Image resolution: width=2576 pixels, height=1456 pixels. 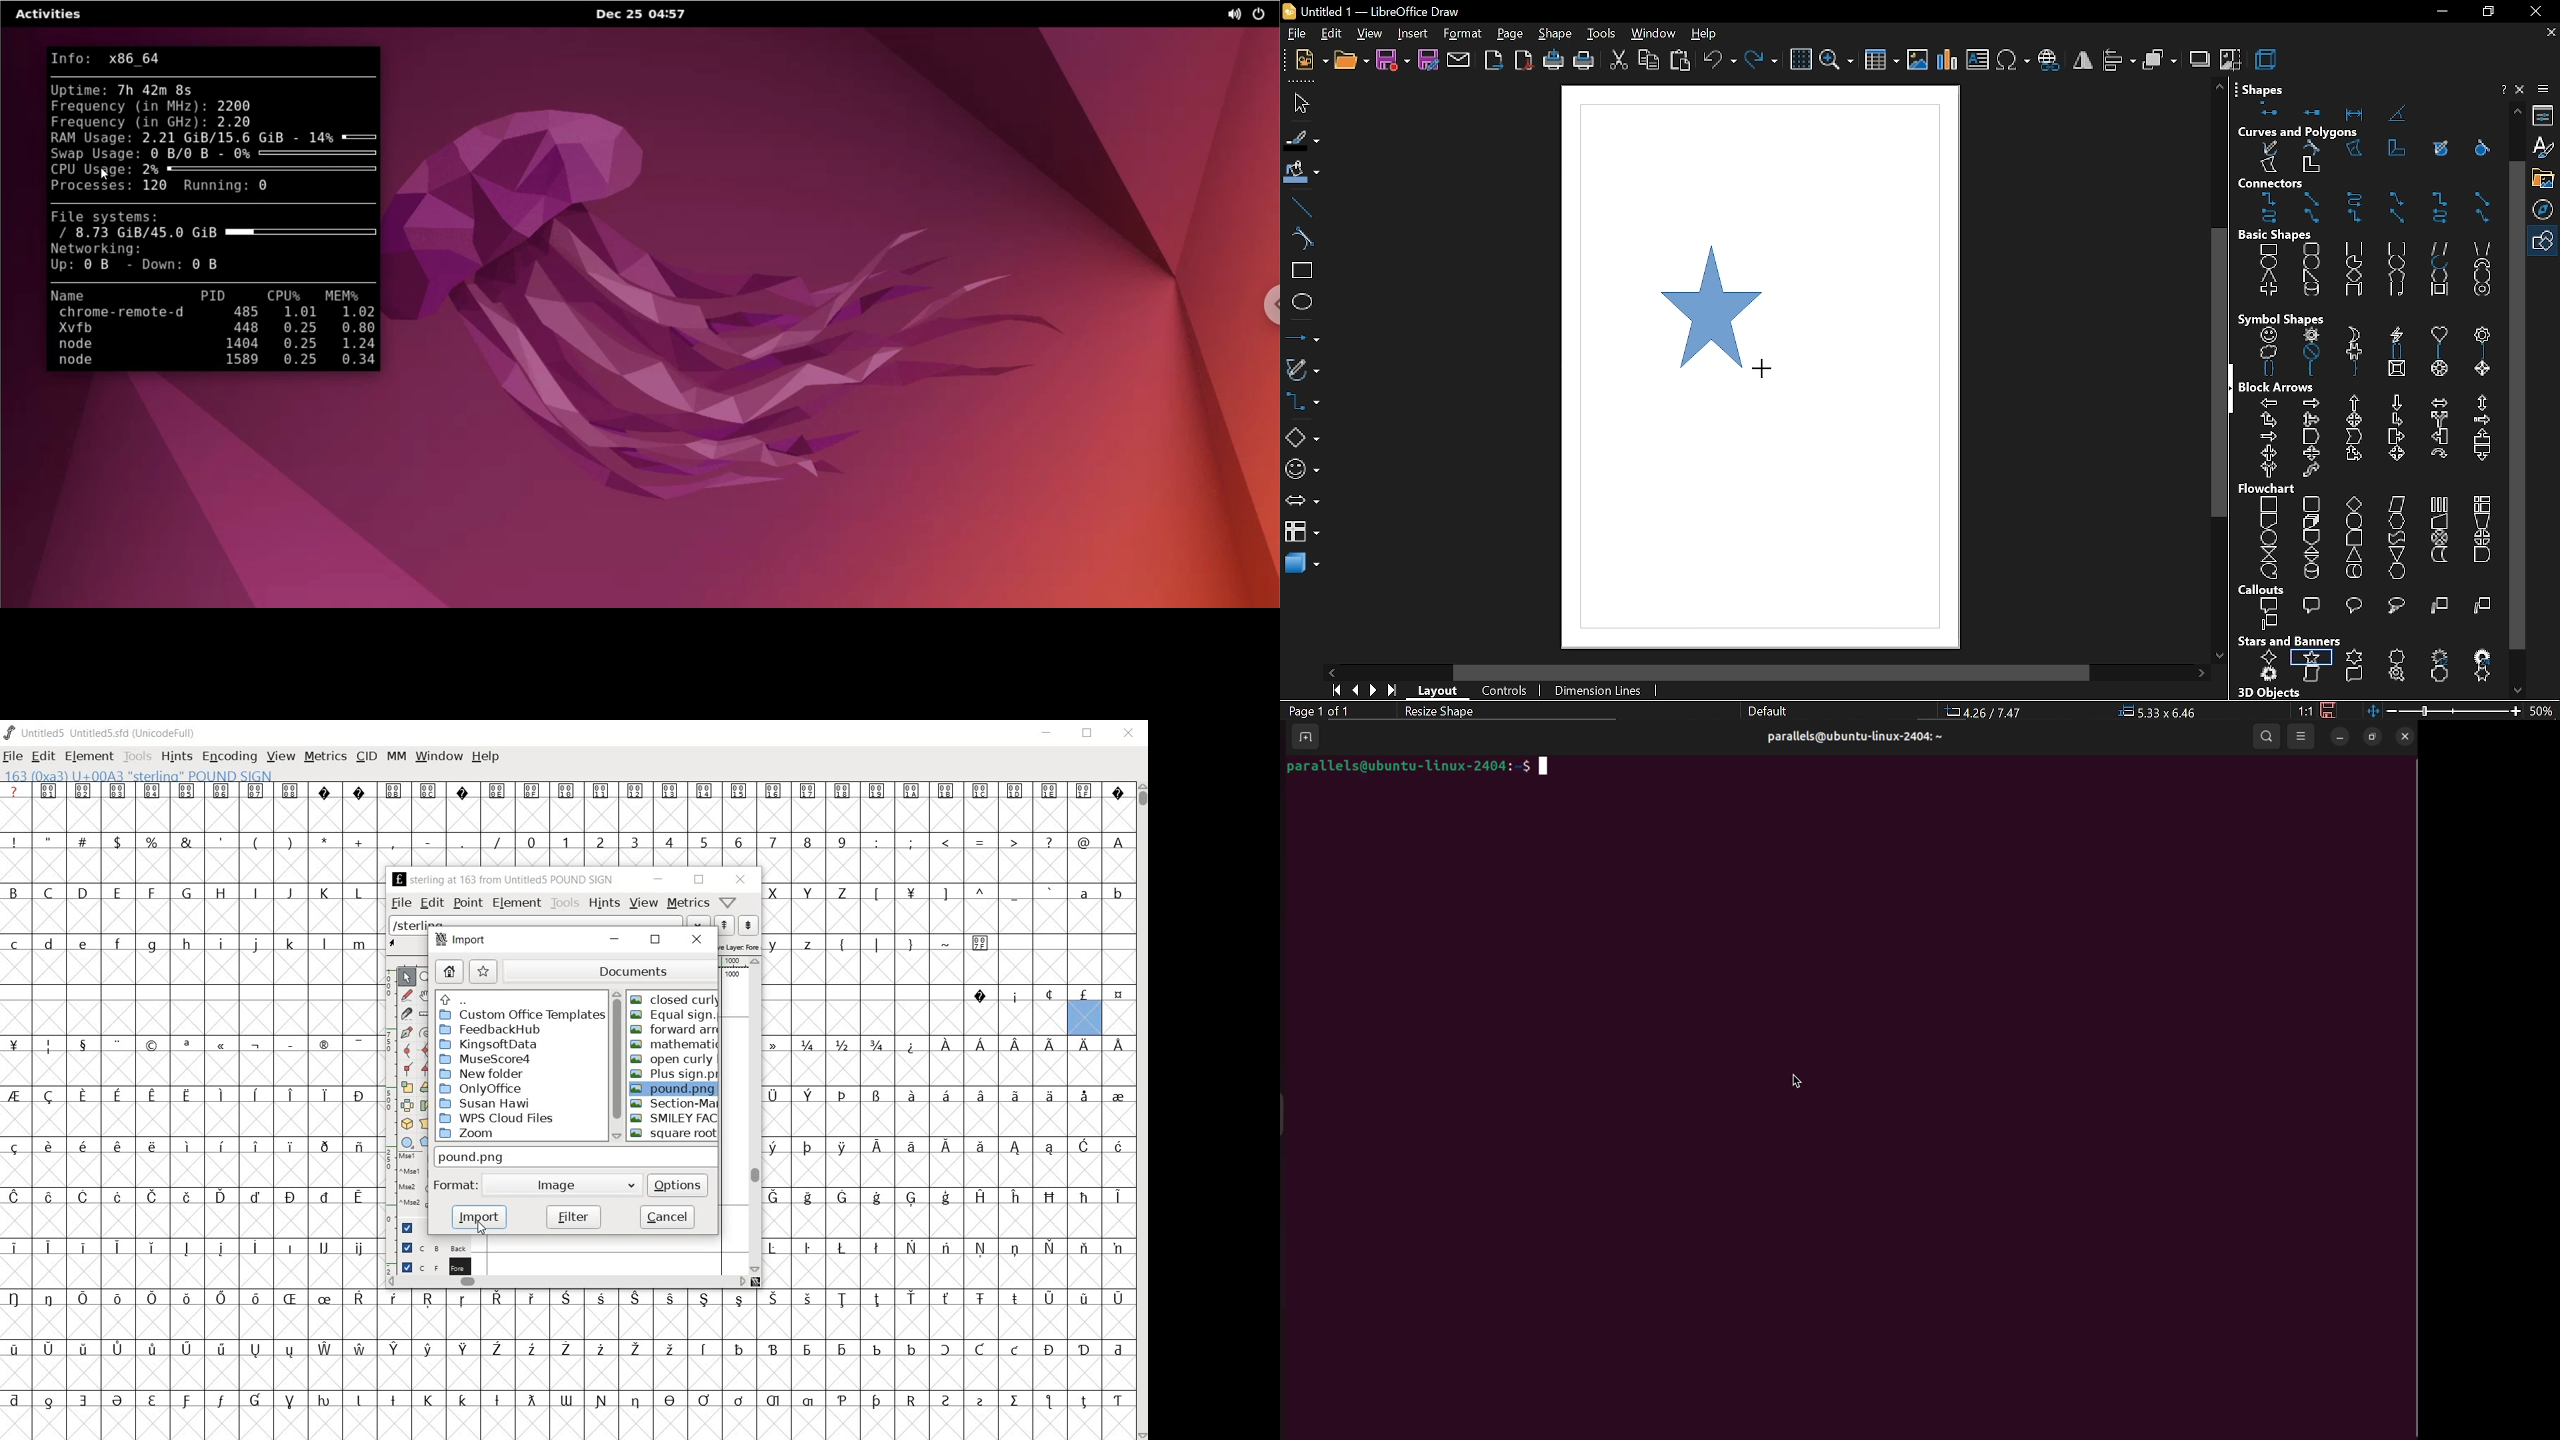 What do you see at coordinates (777, 1095) in the screenshot?
I see `Symbol` at bounding box center [777, 1095].